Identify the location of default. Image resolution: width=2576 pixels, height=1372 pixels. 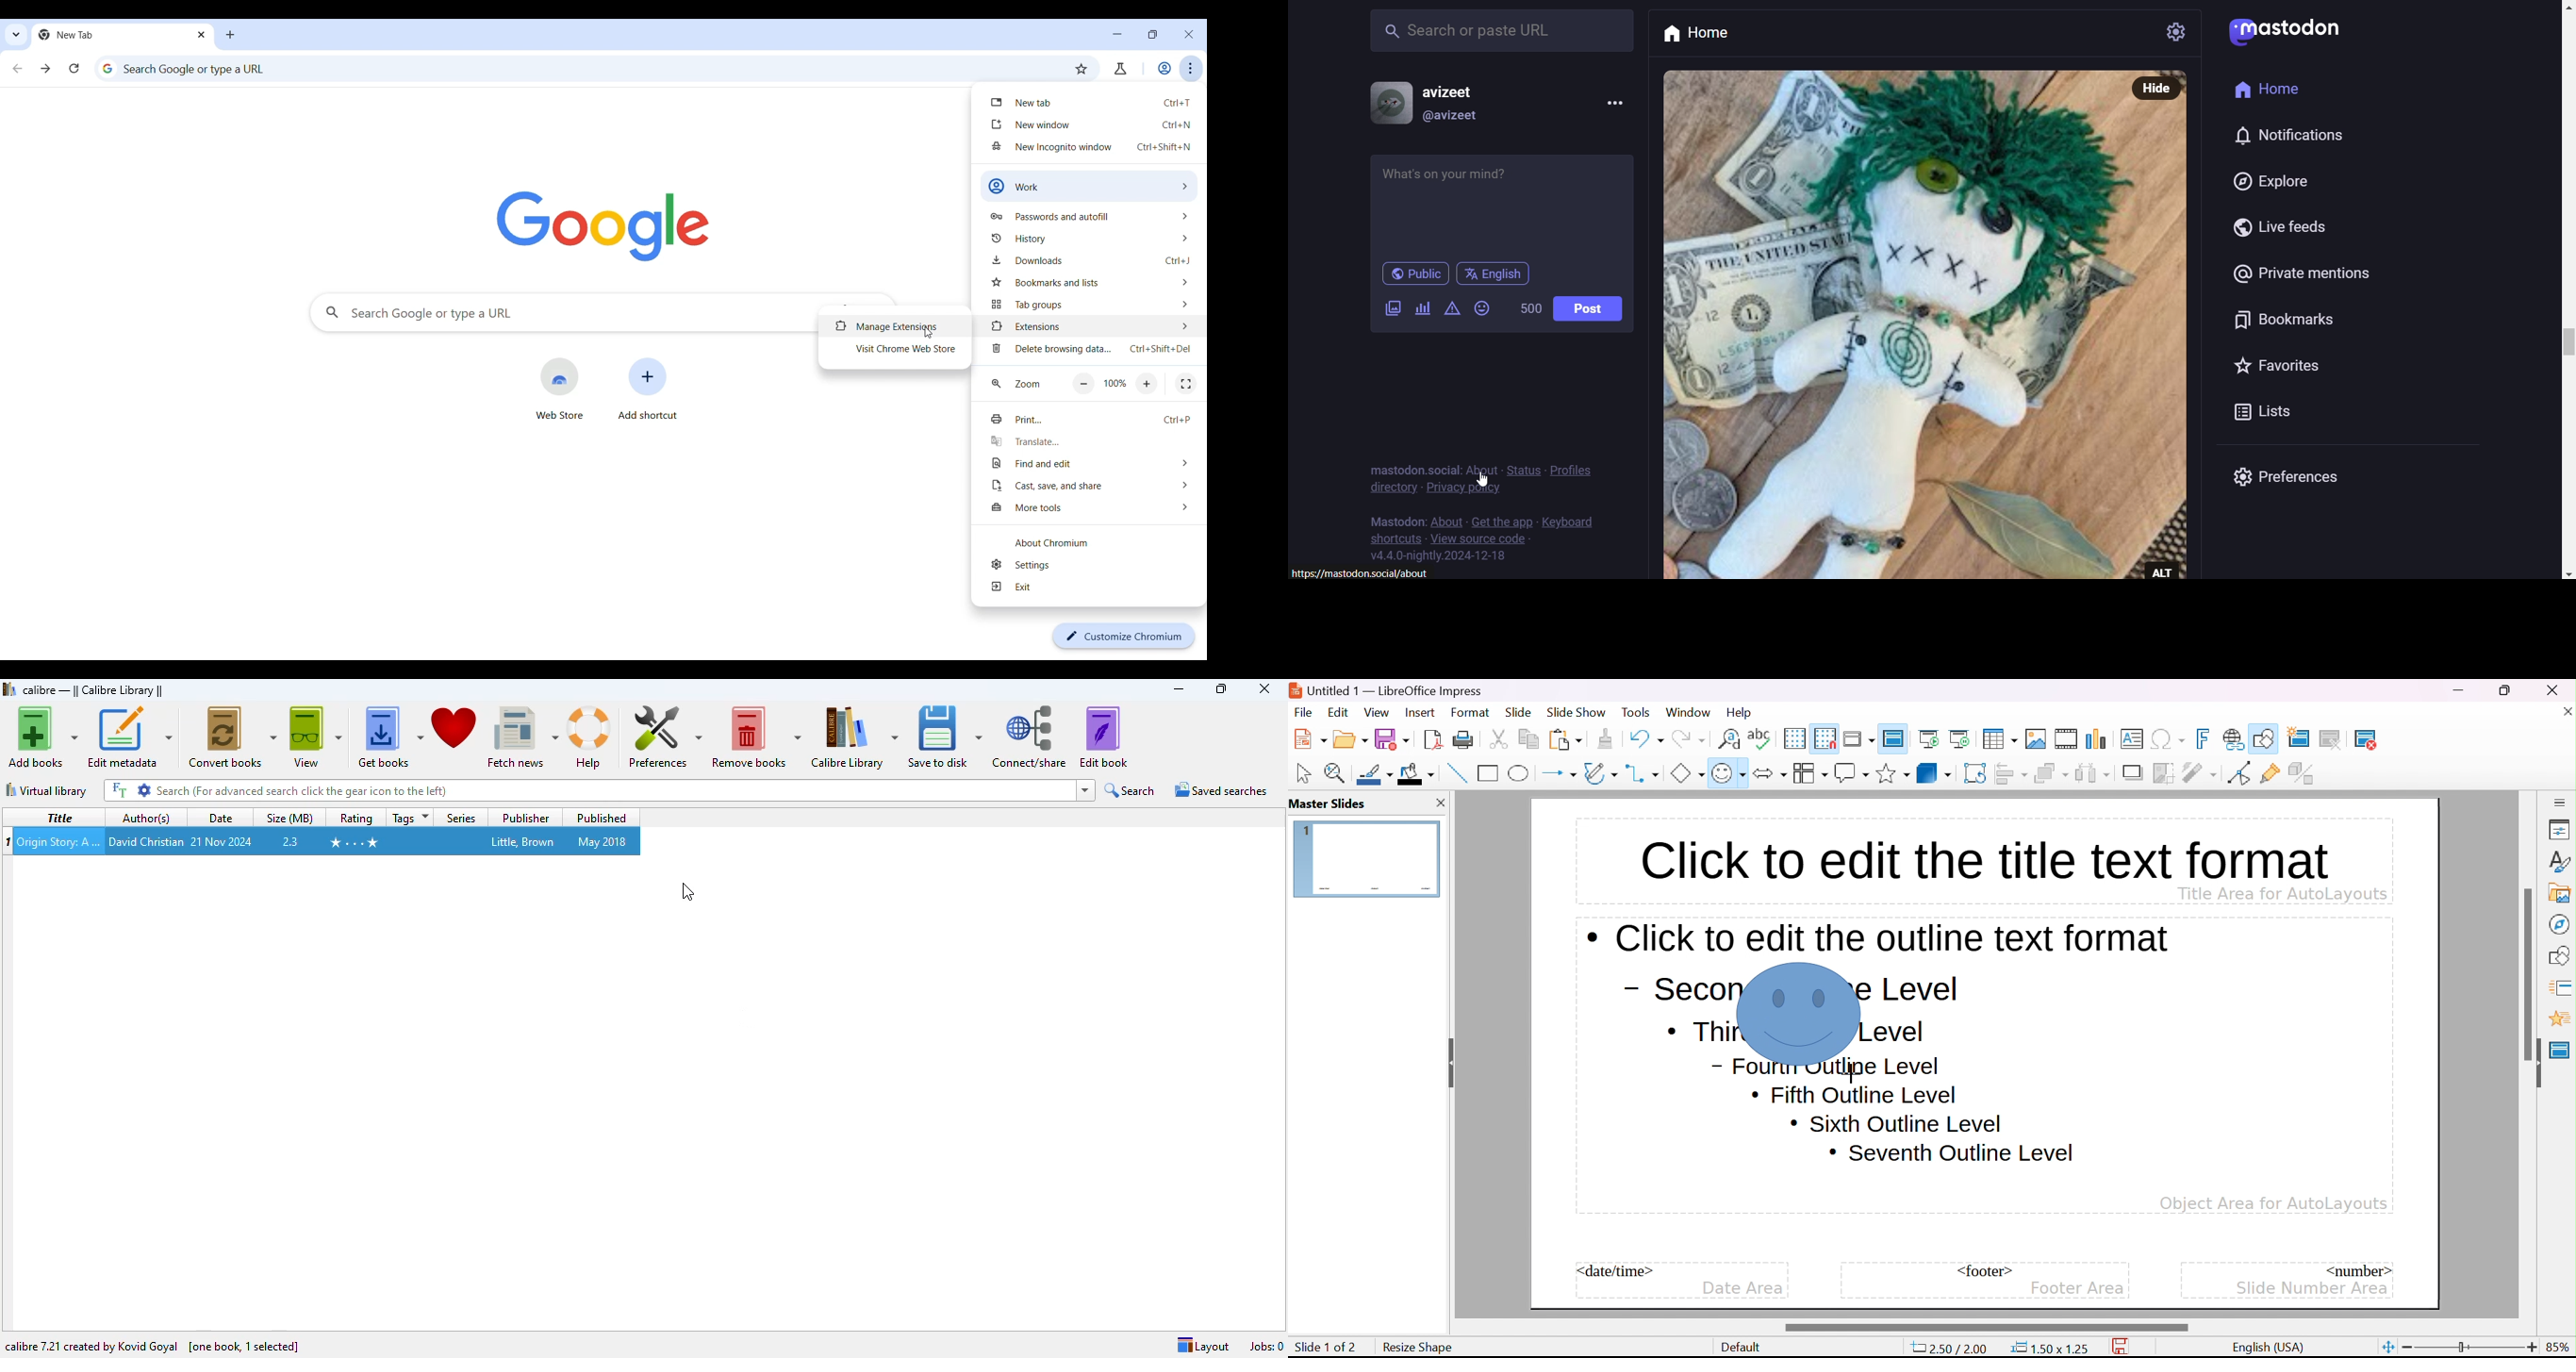
(1744, 1348).